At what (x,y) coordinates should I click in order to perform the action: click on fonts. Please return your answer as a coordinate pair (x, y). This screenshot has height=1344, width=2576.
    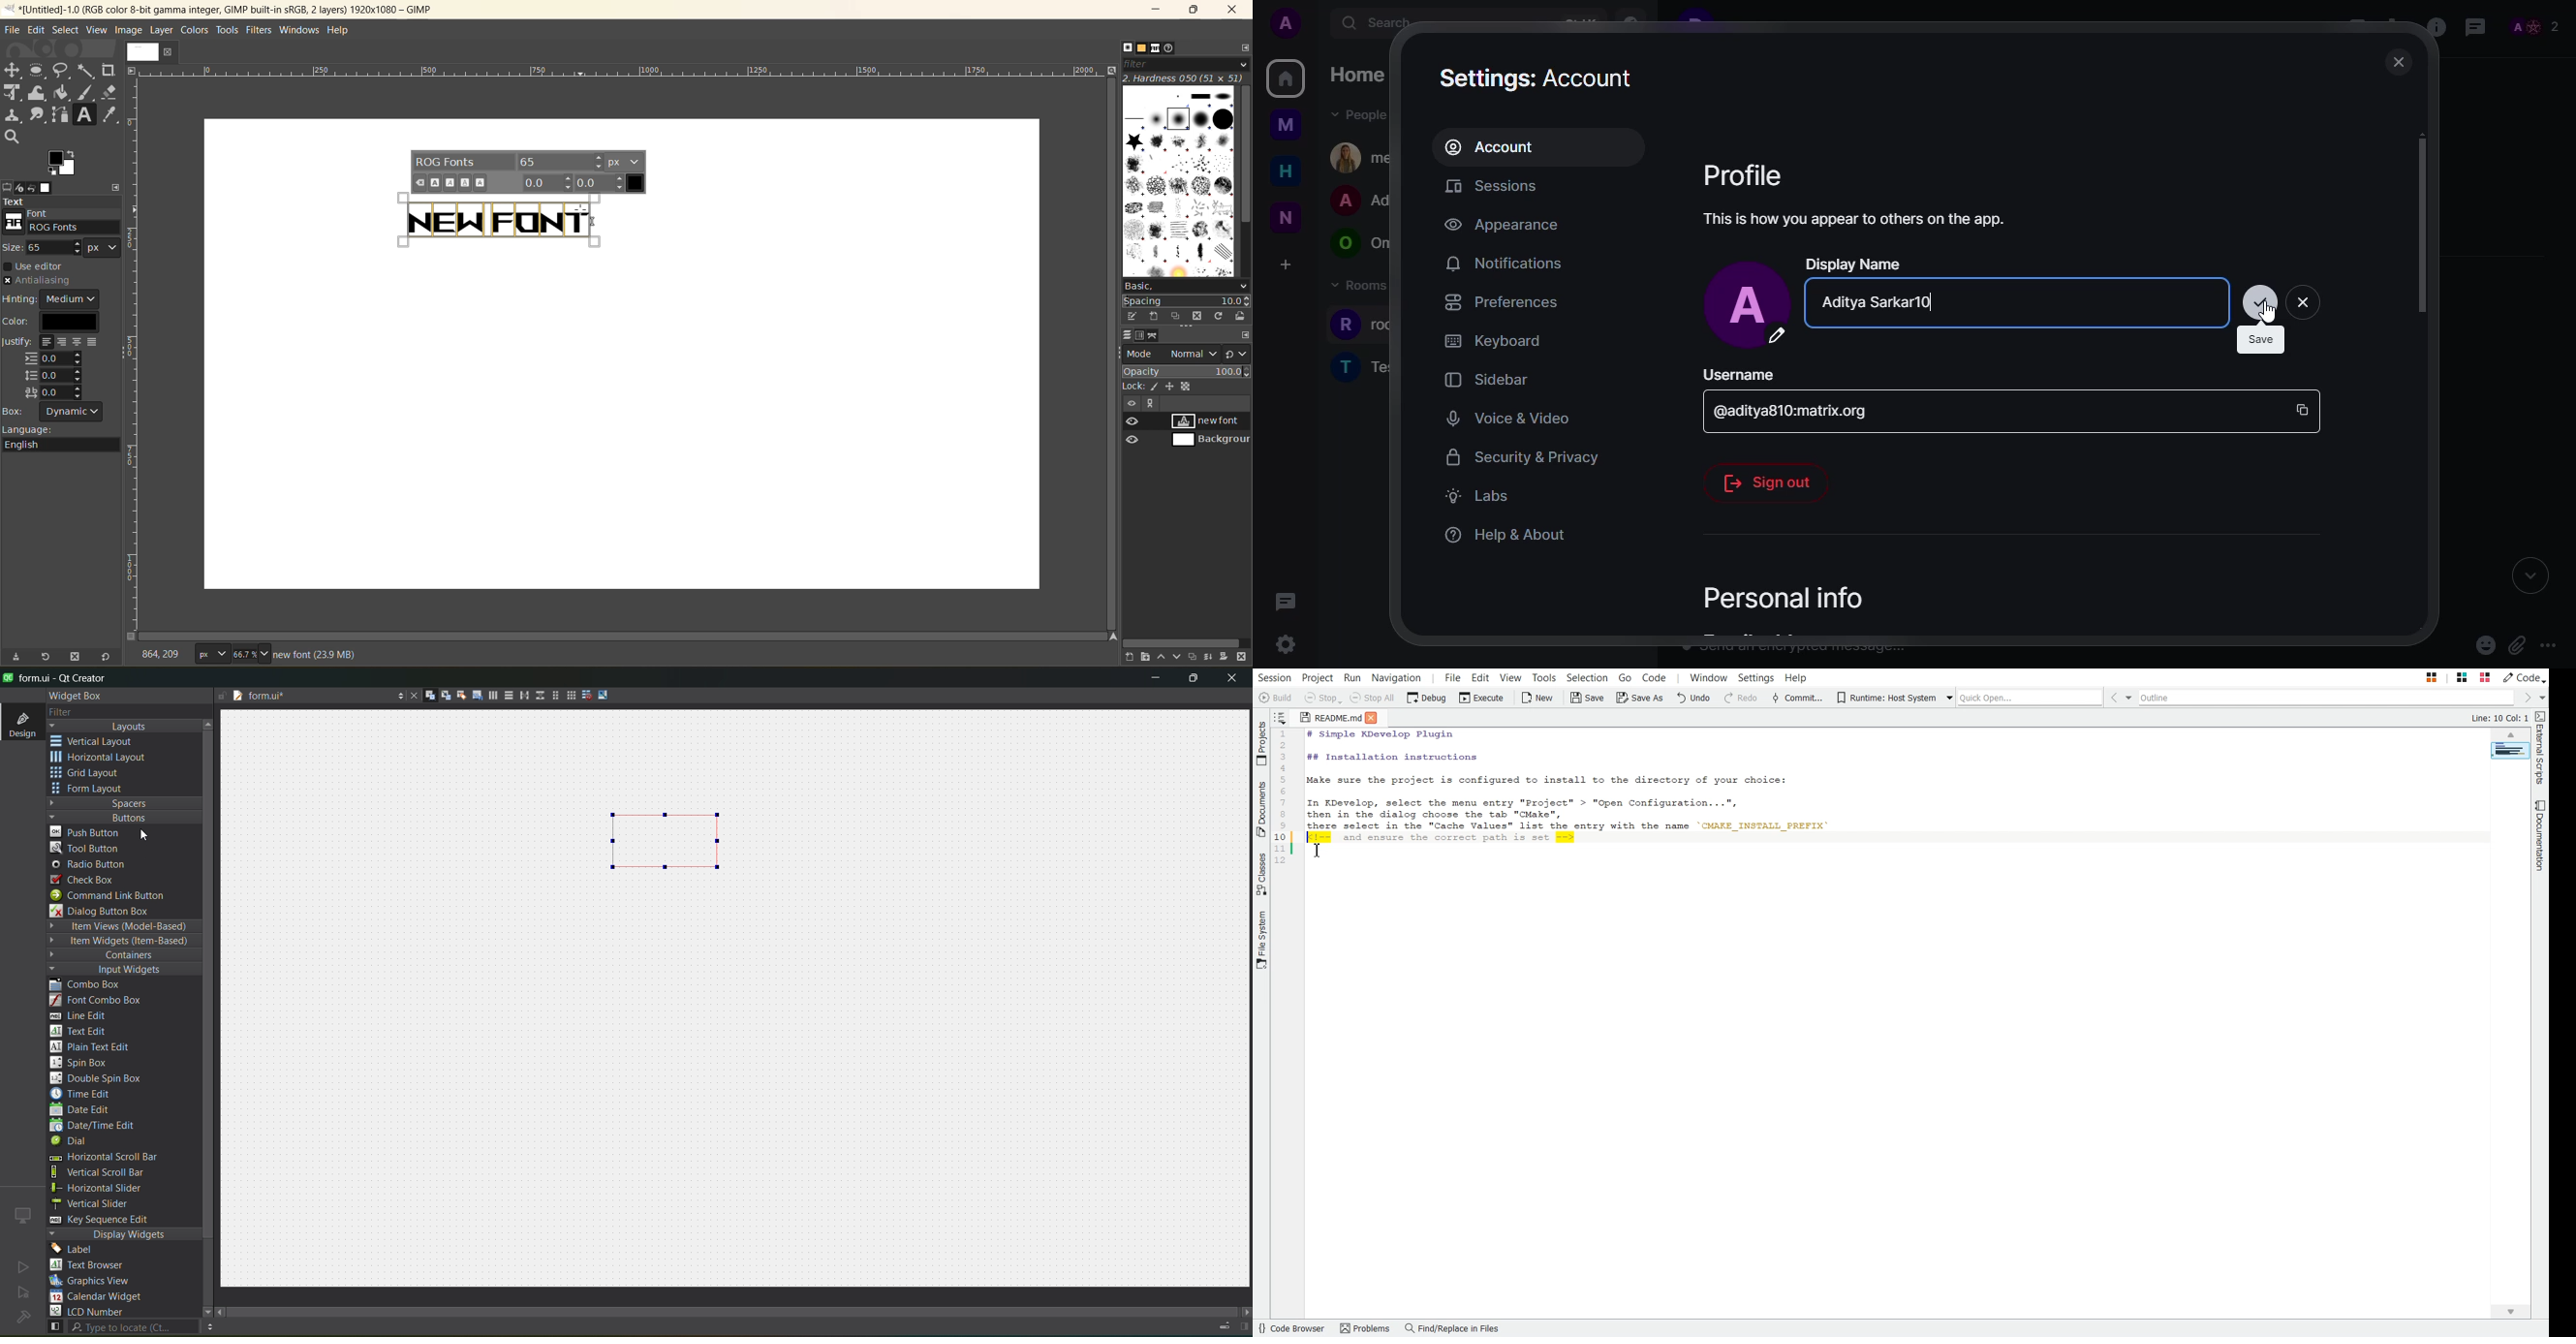
    Looking at the image, I should click on (1159, 49).